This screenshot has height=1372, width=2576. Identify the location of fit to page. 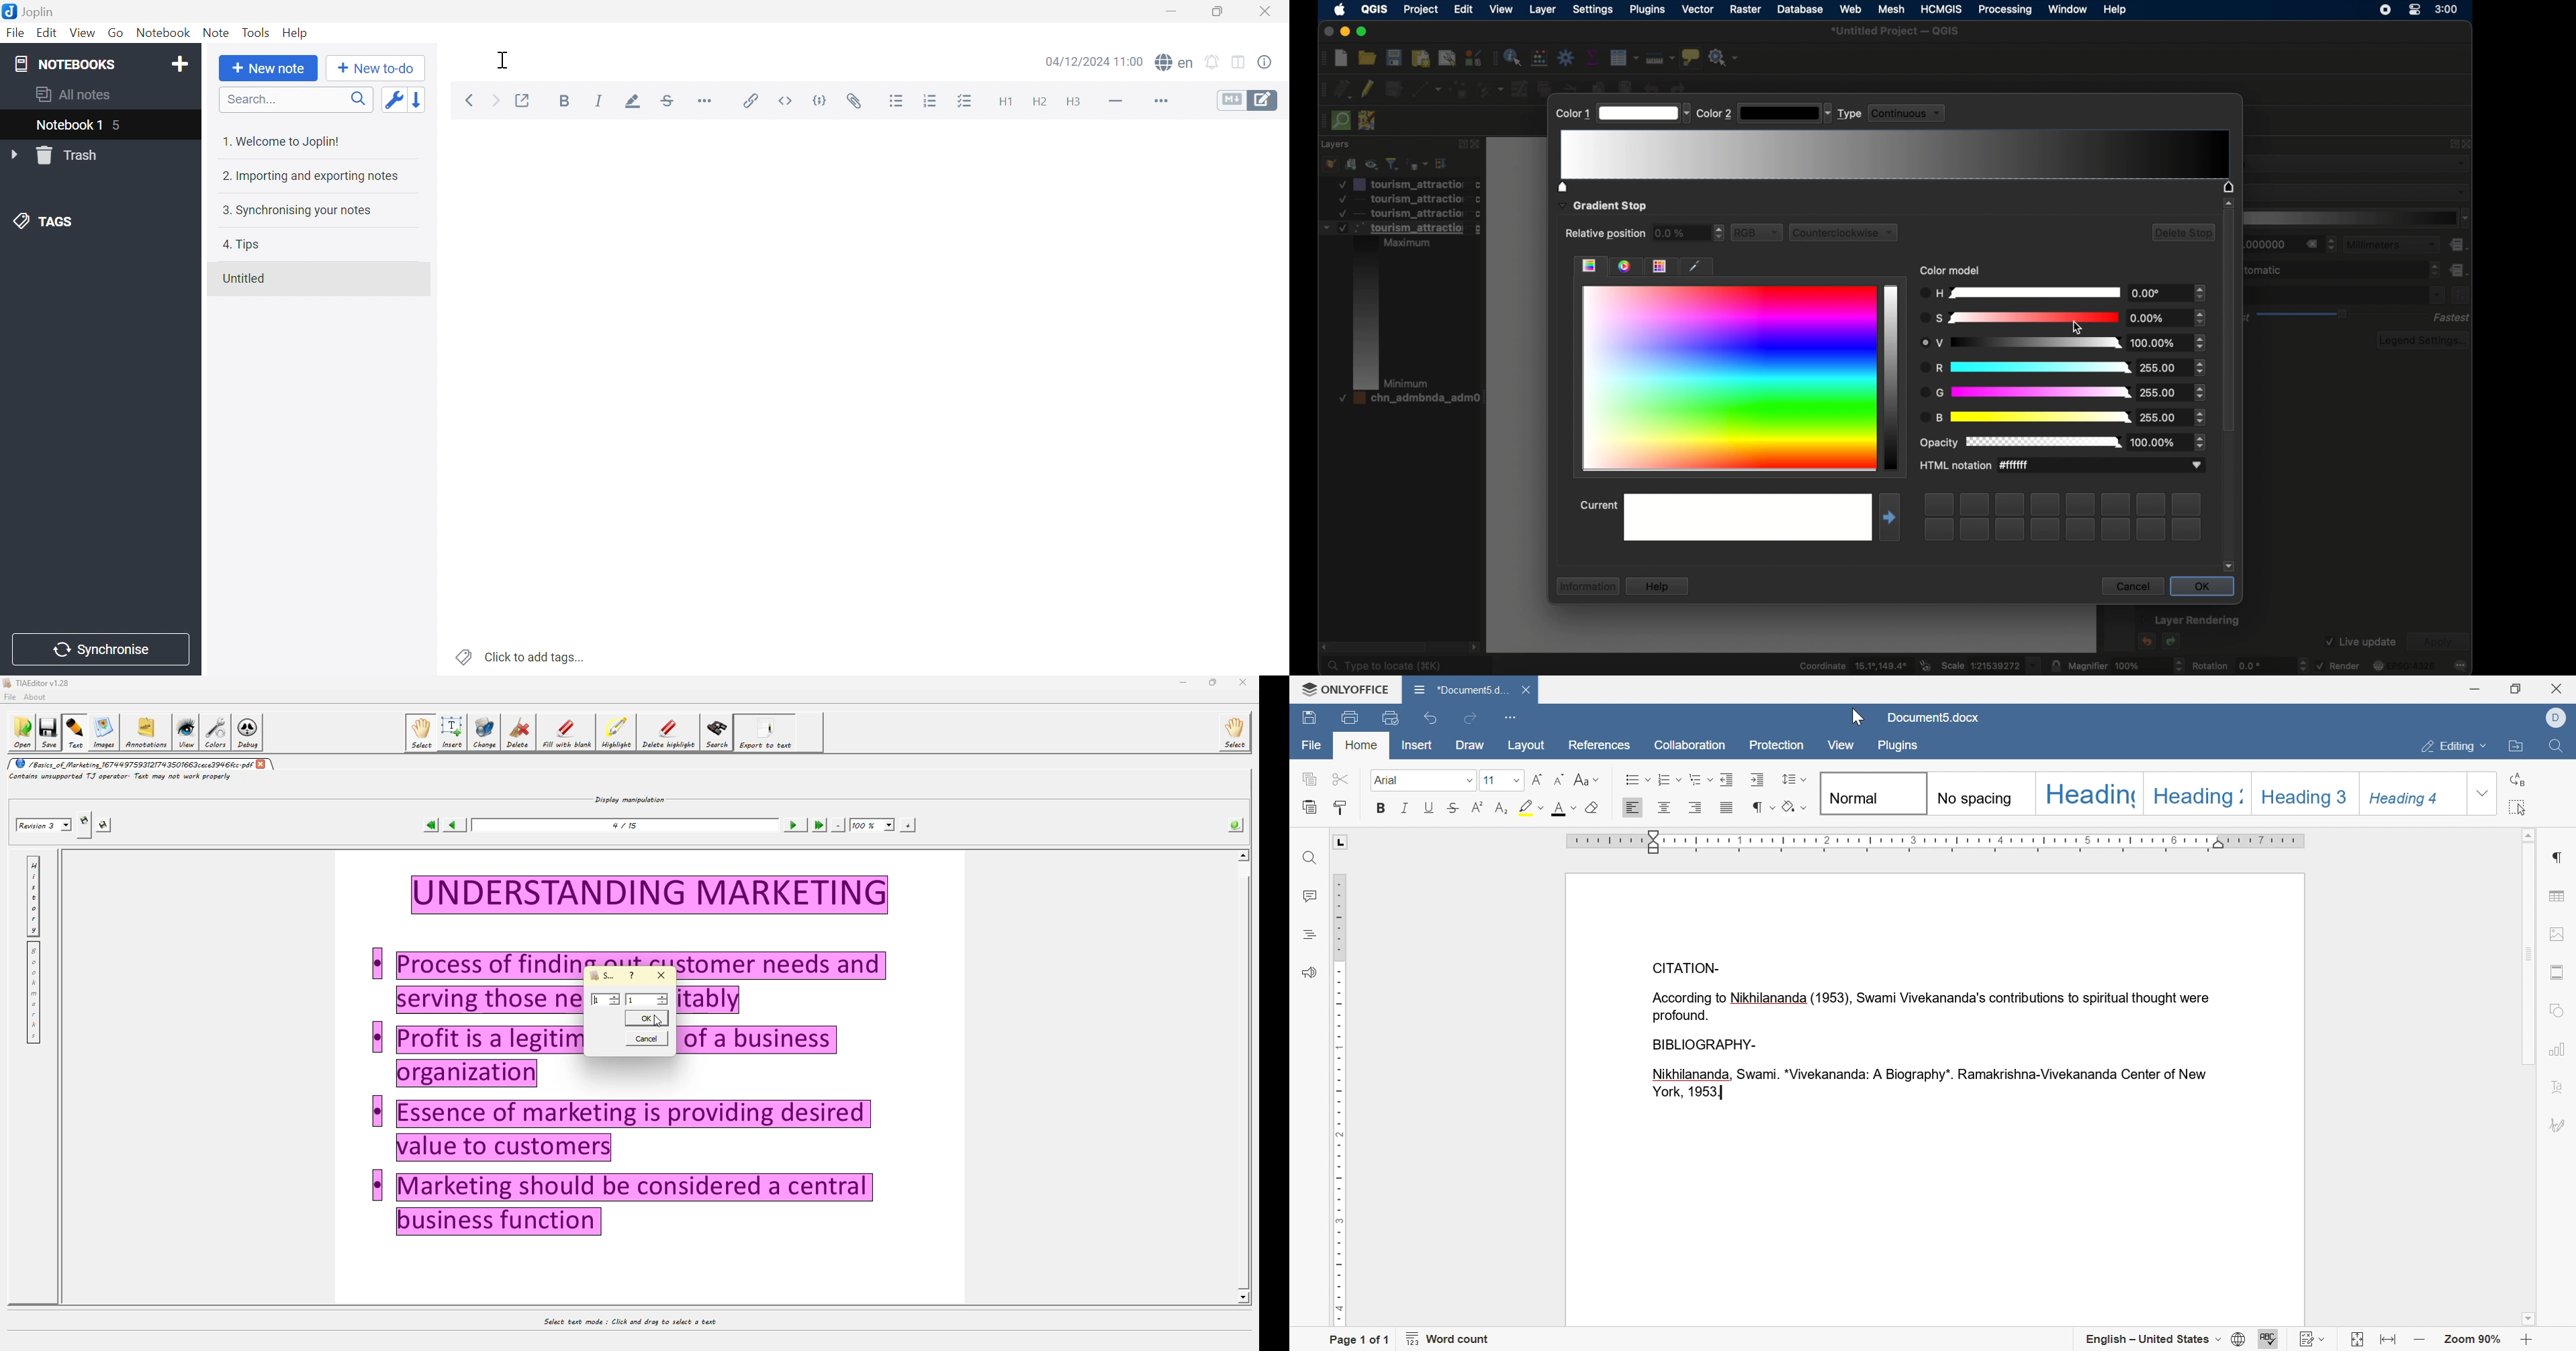
(2358, 1340).